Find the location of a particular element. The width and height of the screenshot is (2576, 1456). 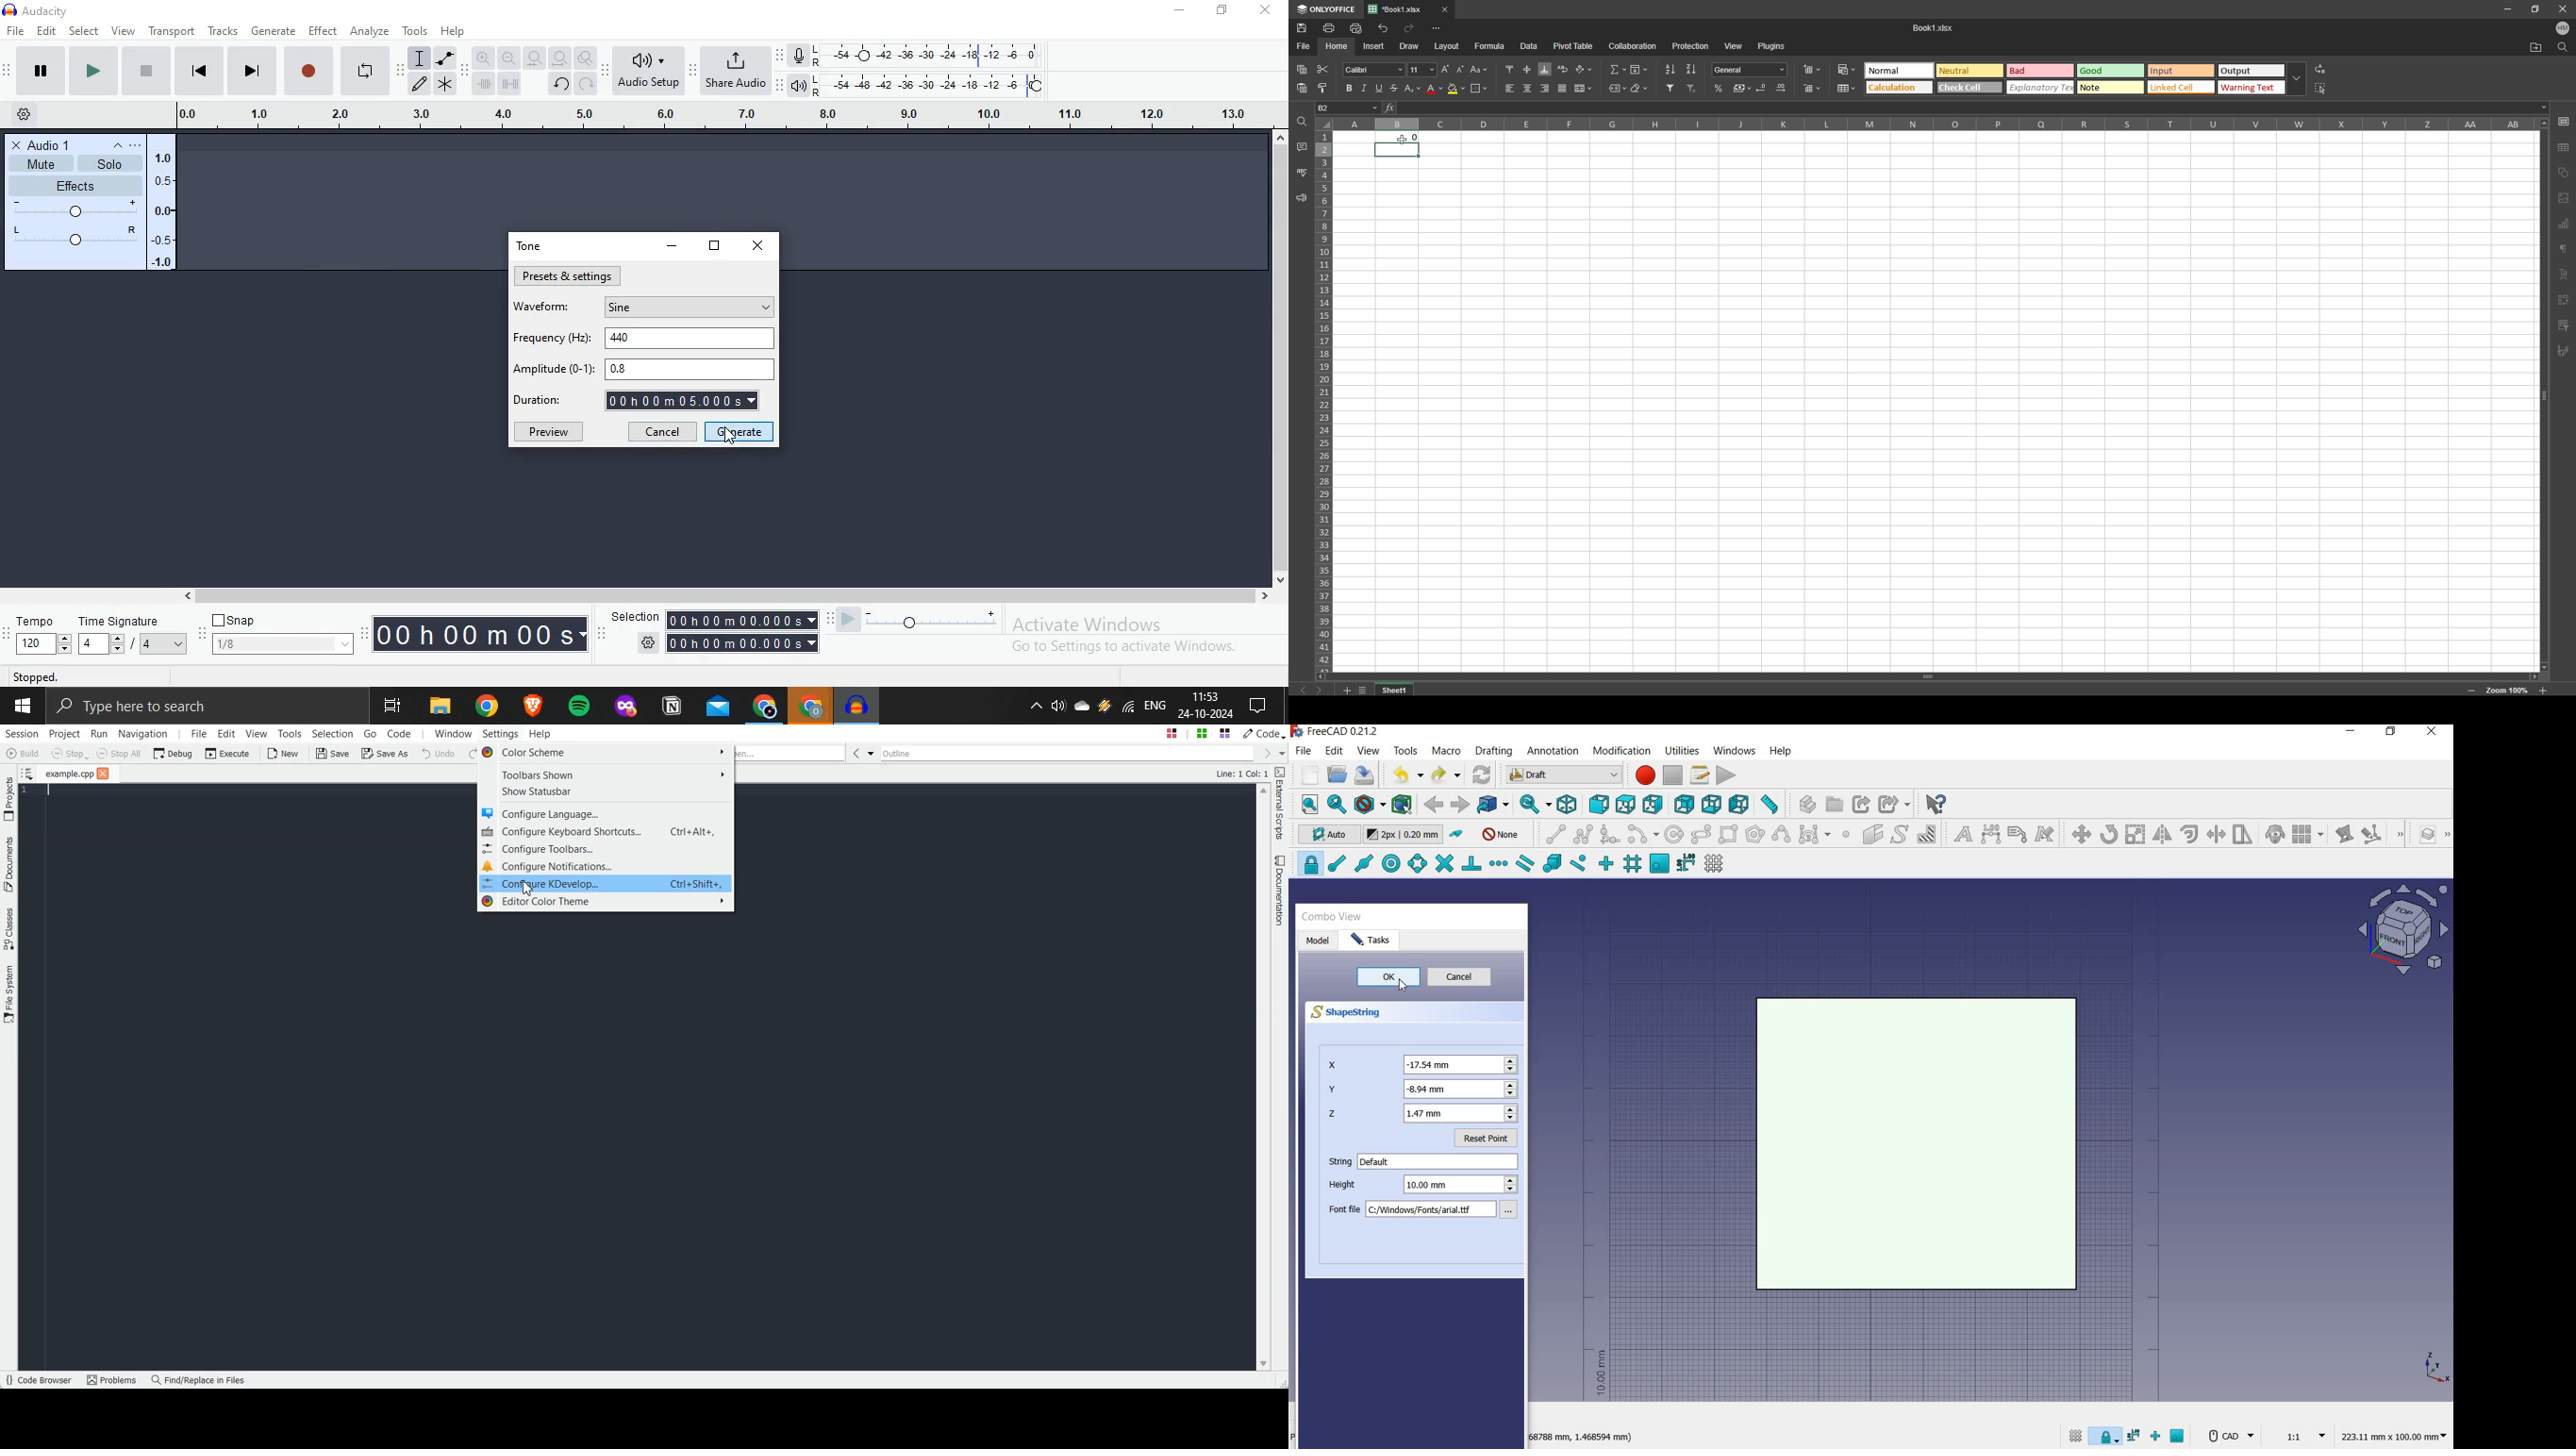

system name is located at coordinates (1338, 731).